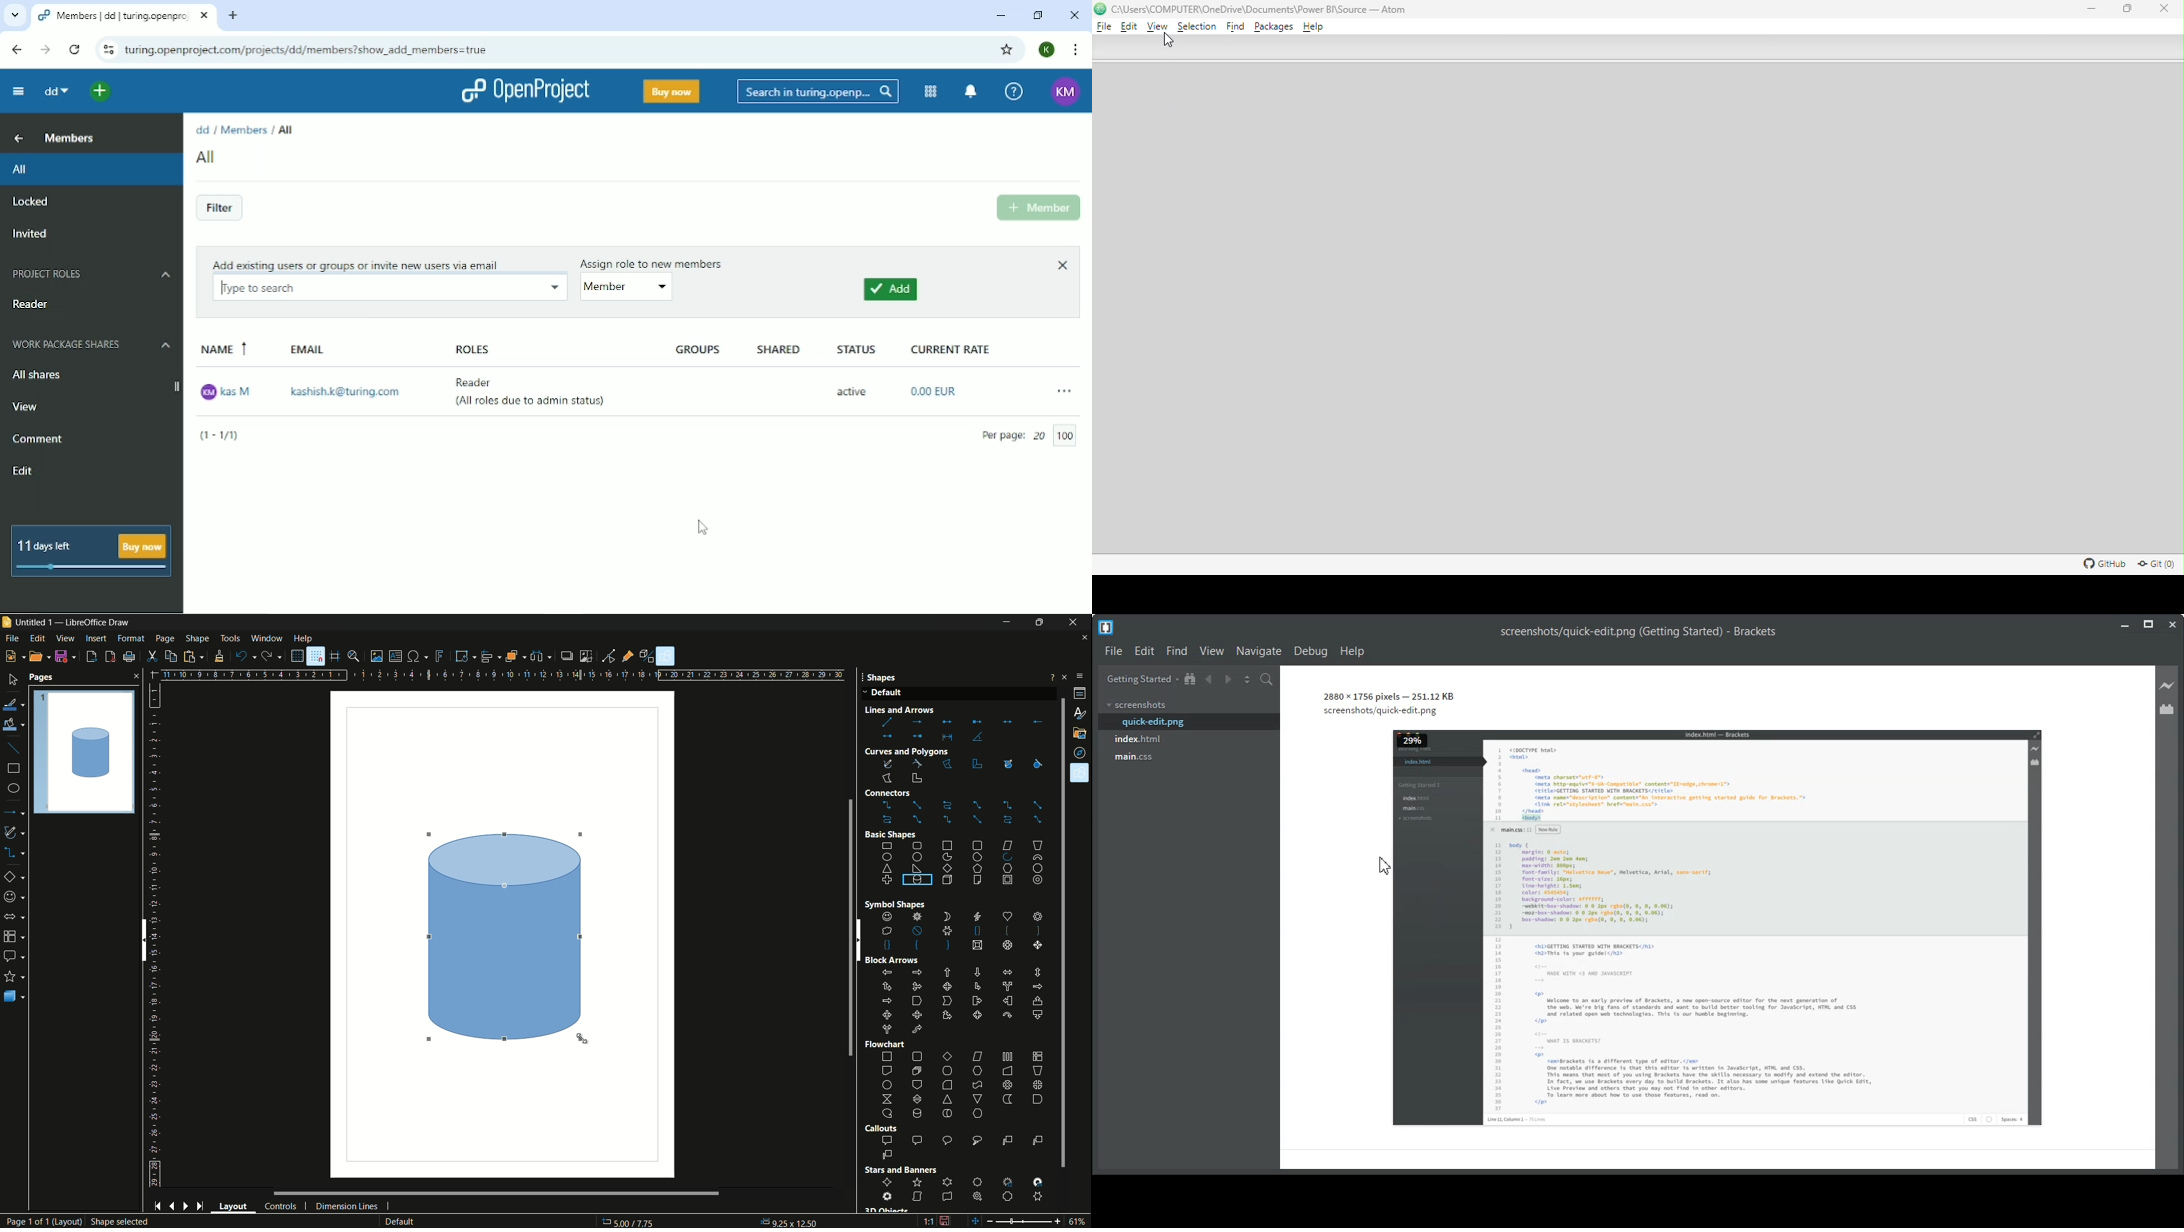 This screenshot has width=2184, height=1232. I want to click on zoom out, so click(1008, 1221).